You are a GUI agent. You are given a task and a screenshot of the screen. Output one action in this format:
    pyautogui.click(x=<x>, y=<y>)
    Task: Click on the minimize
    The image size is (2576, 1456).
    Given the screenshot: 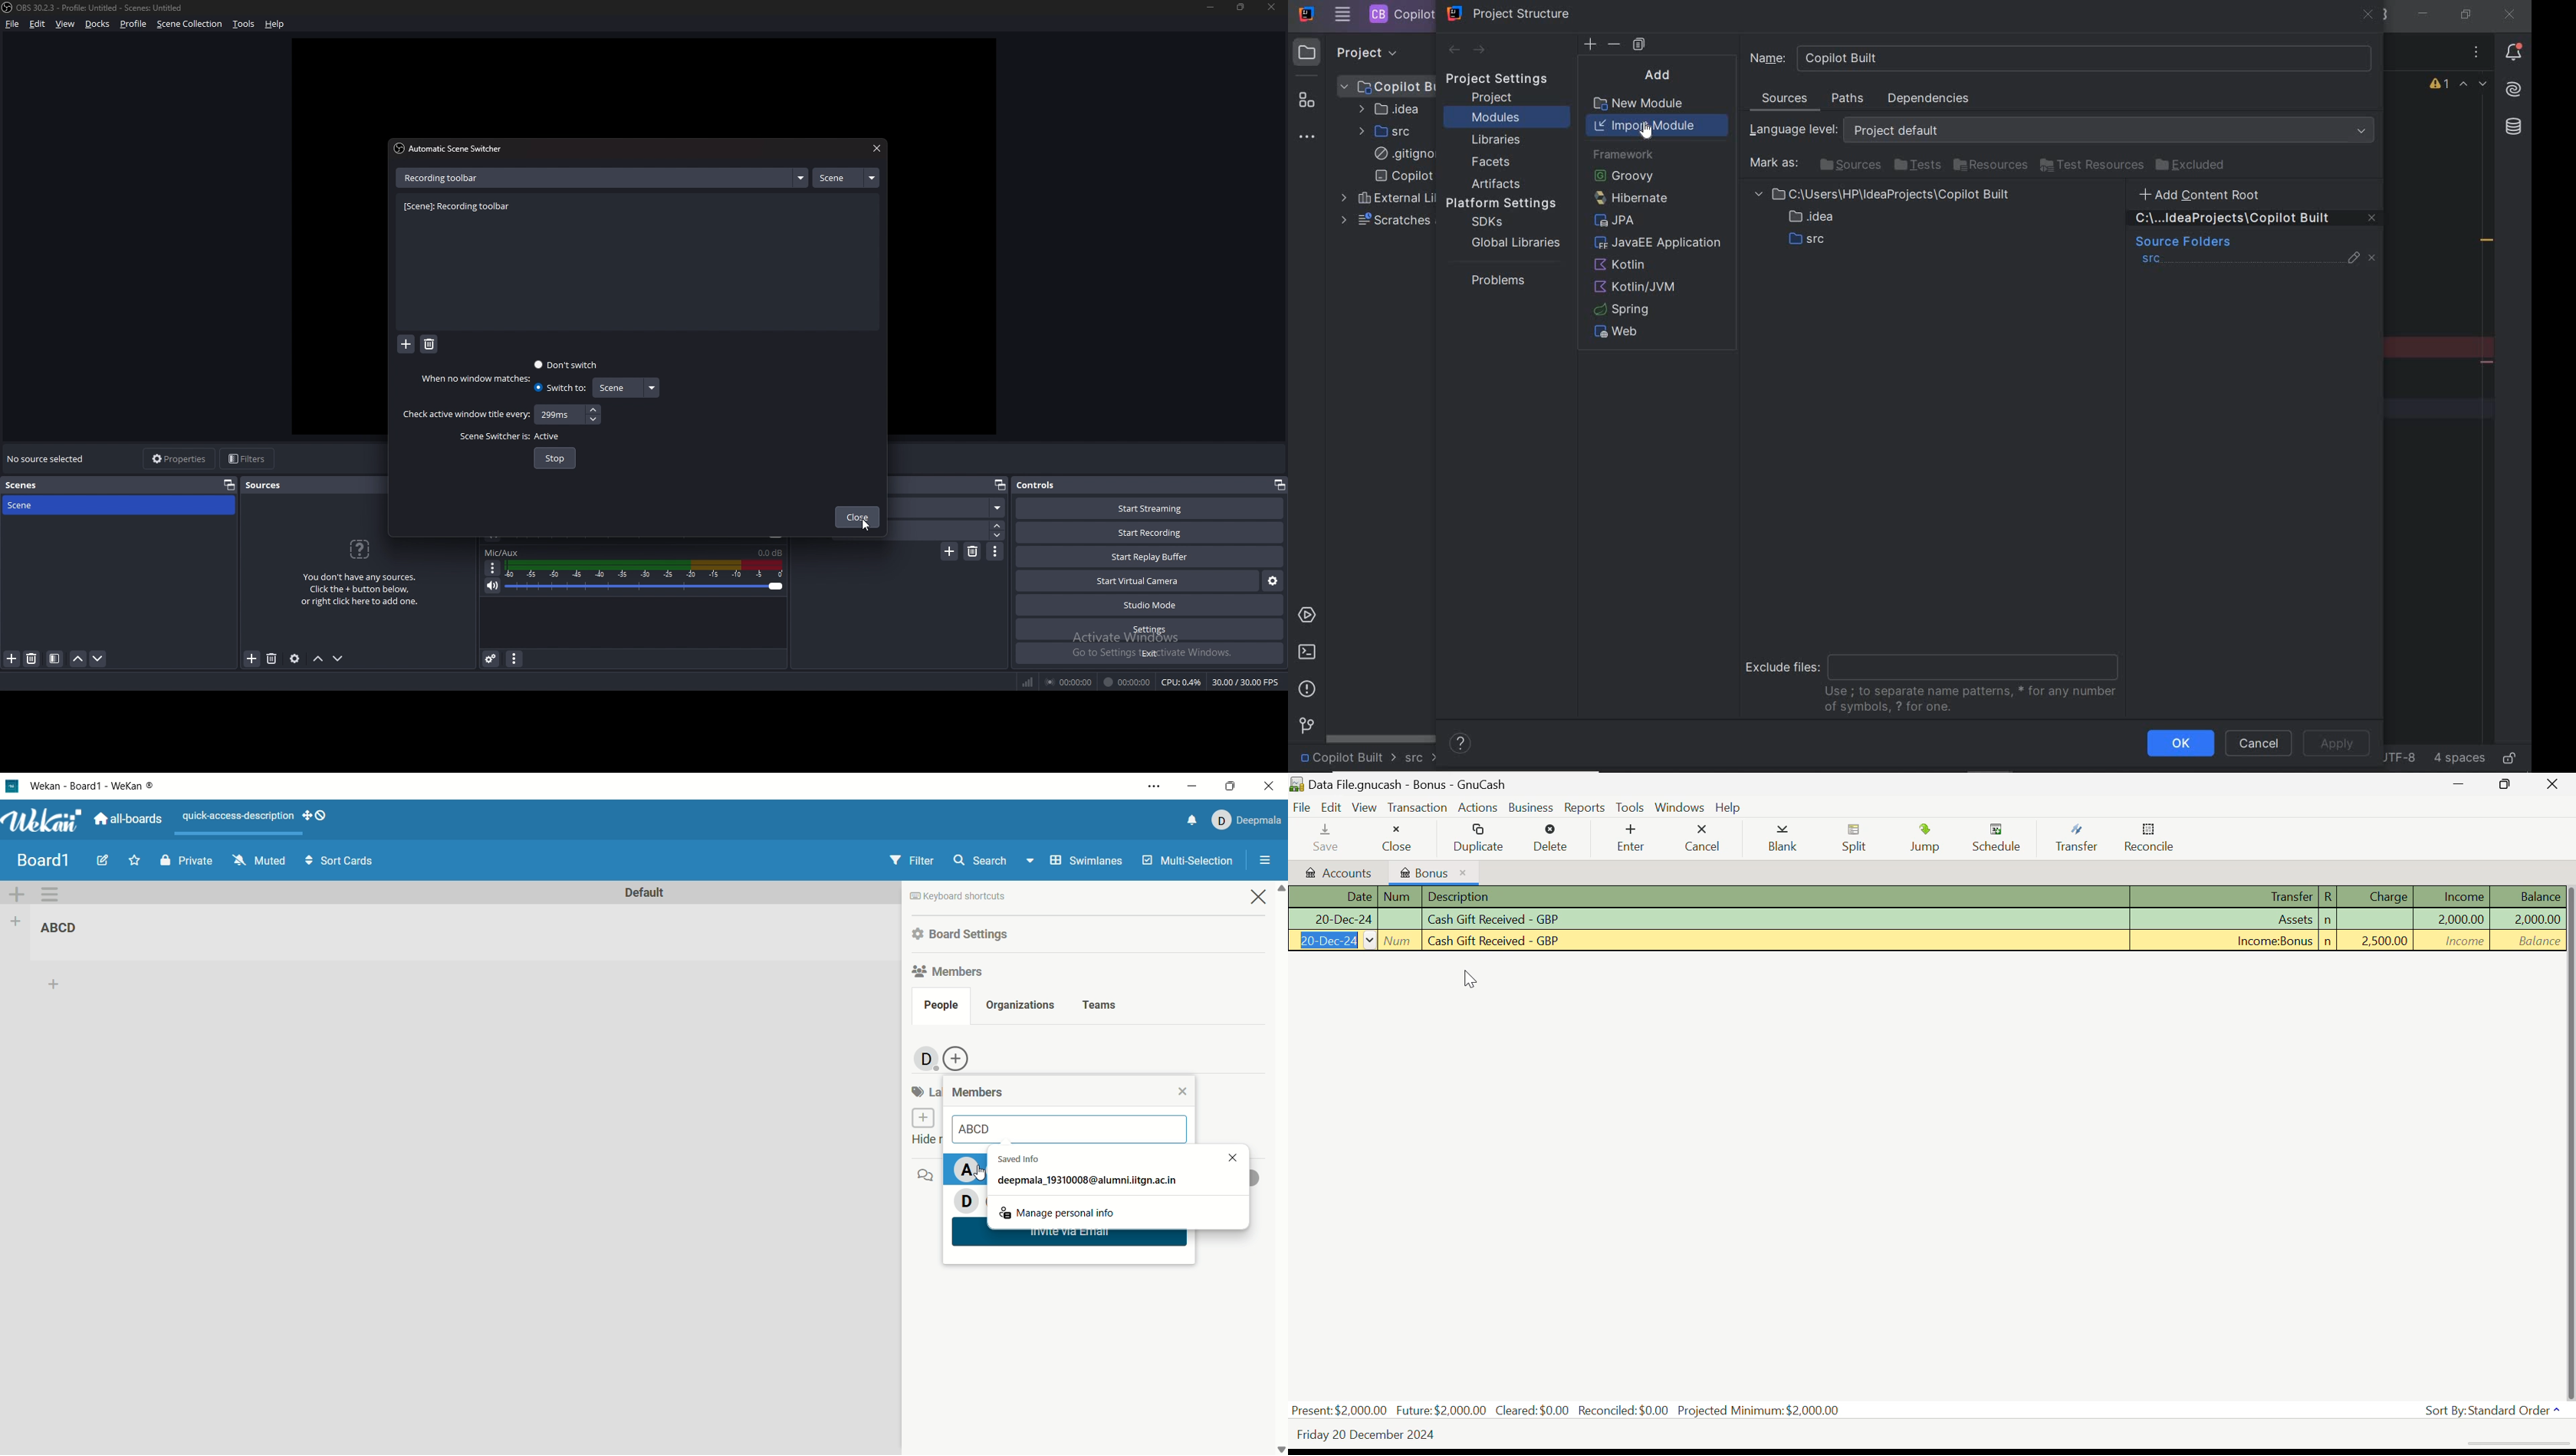 What is the action you would take?
    pyautogui.click(x=1191, y=785)
    